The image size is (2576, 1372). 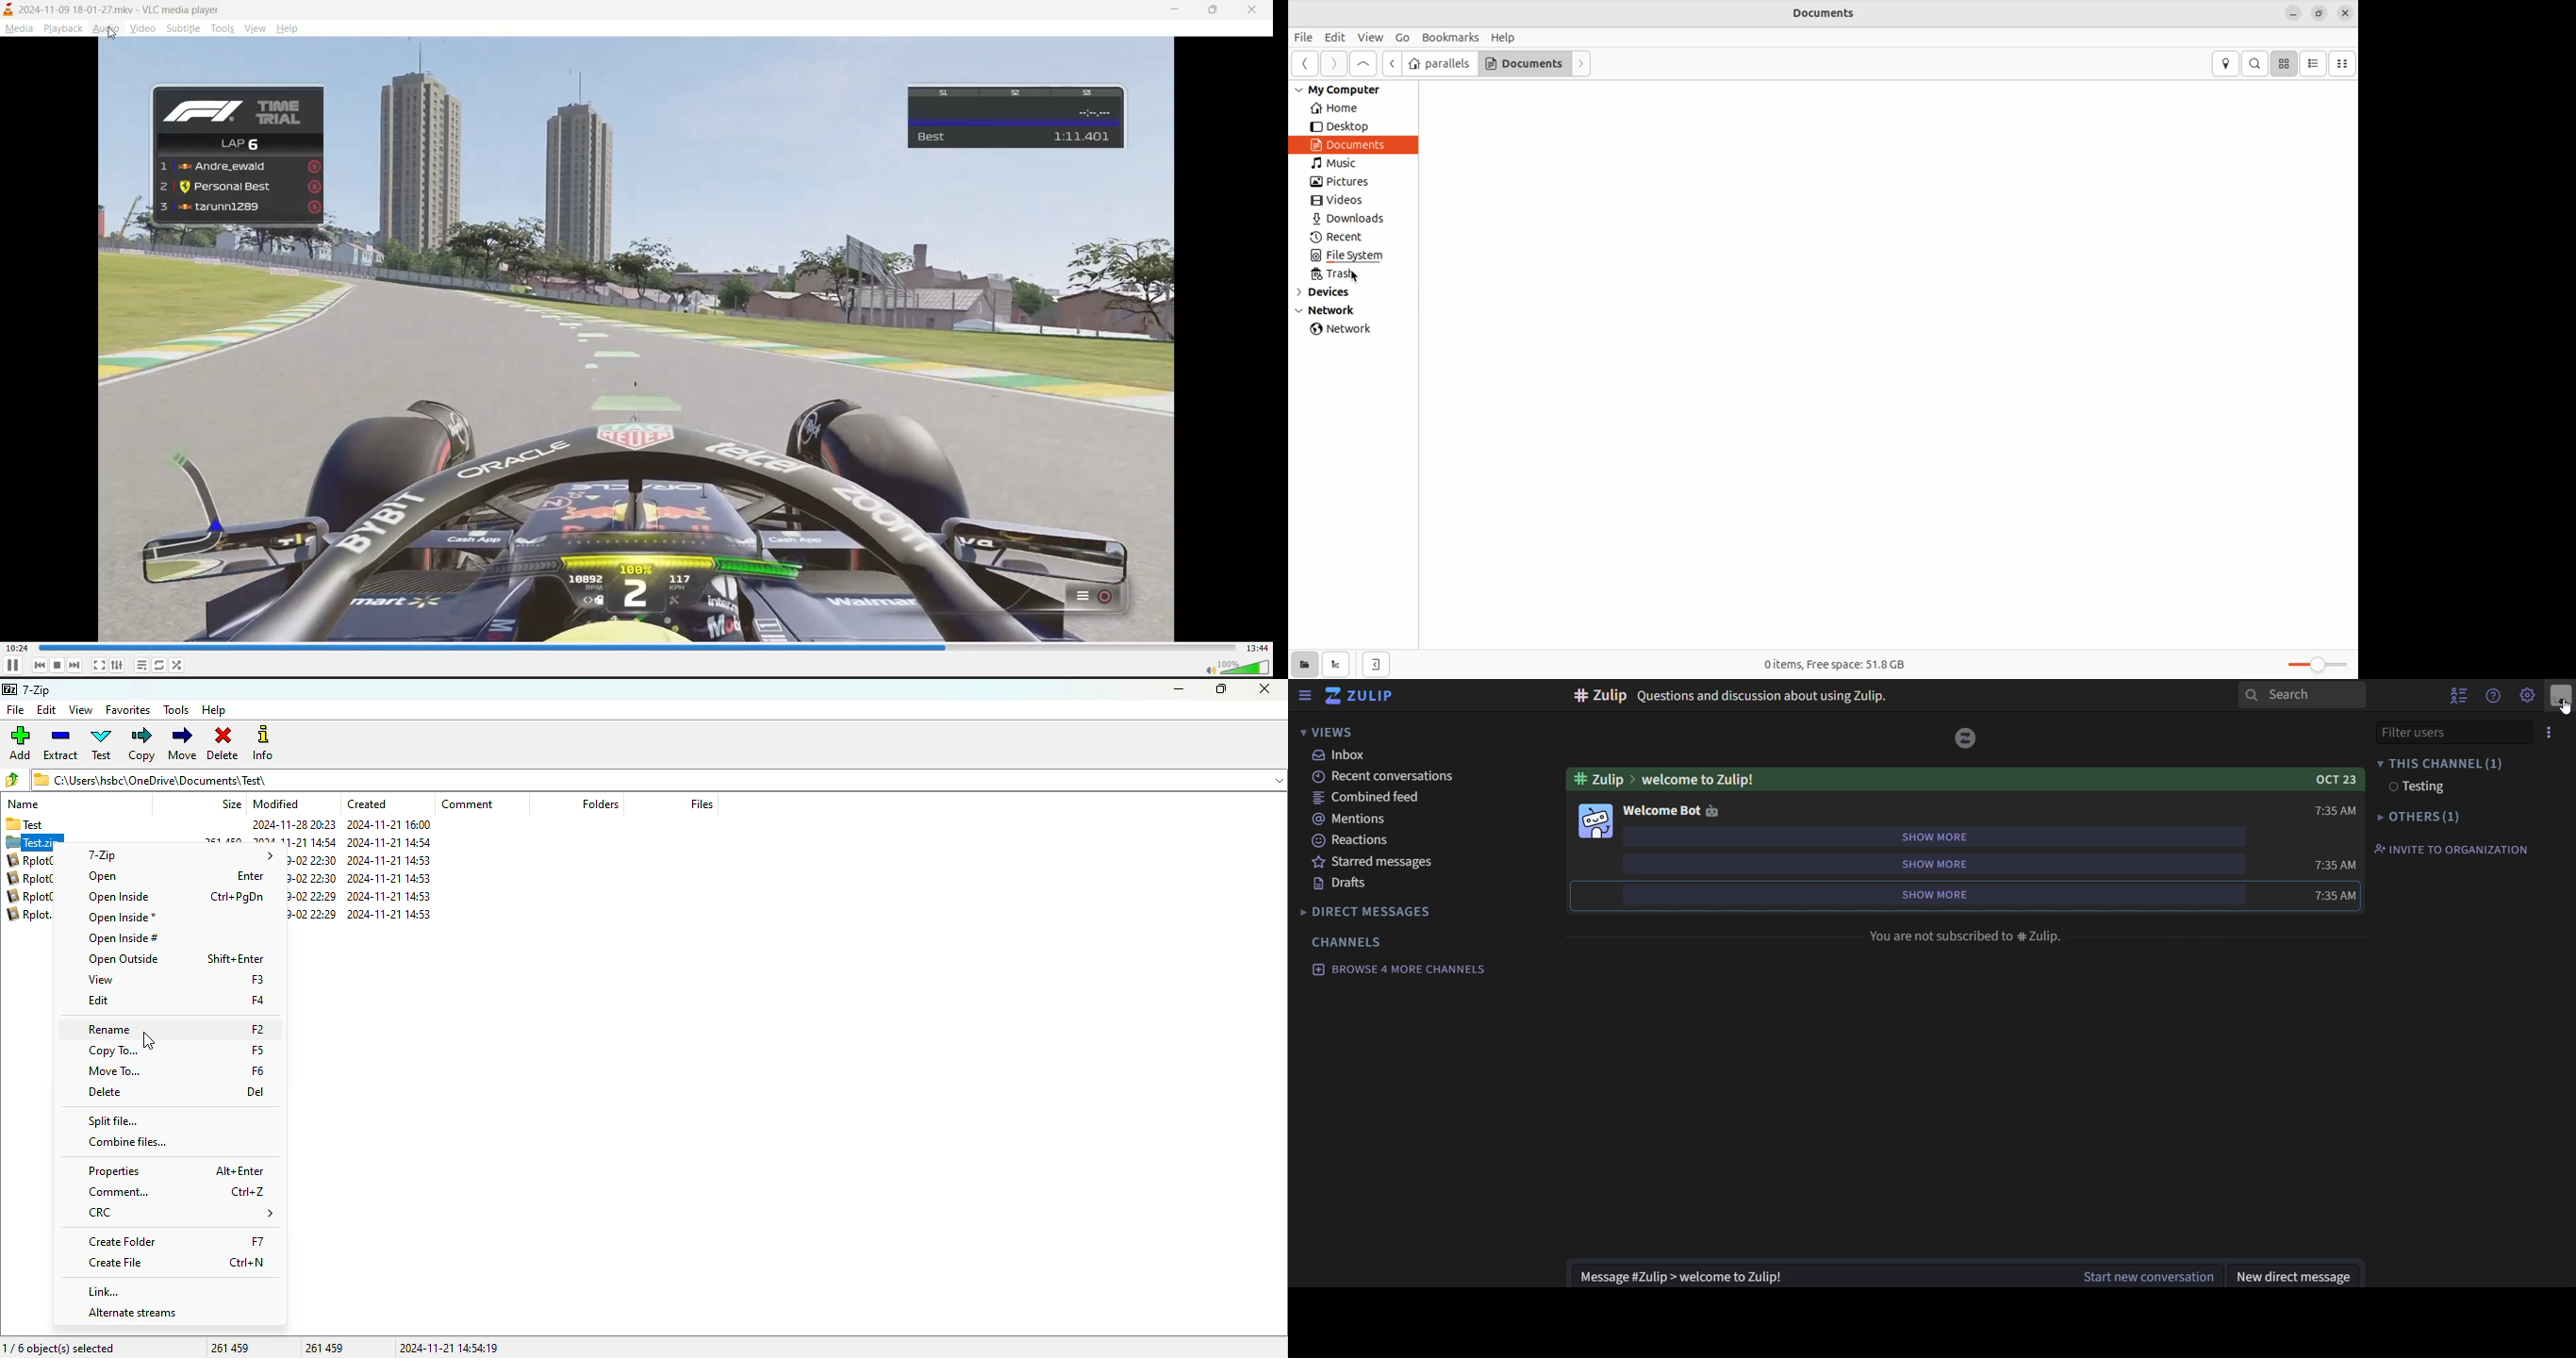 I want to click on video, so click(x=144, y=29).